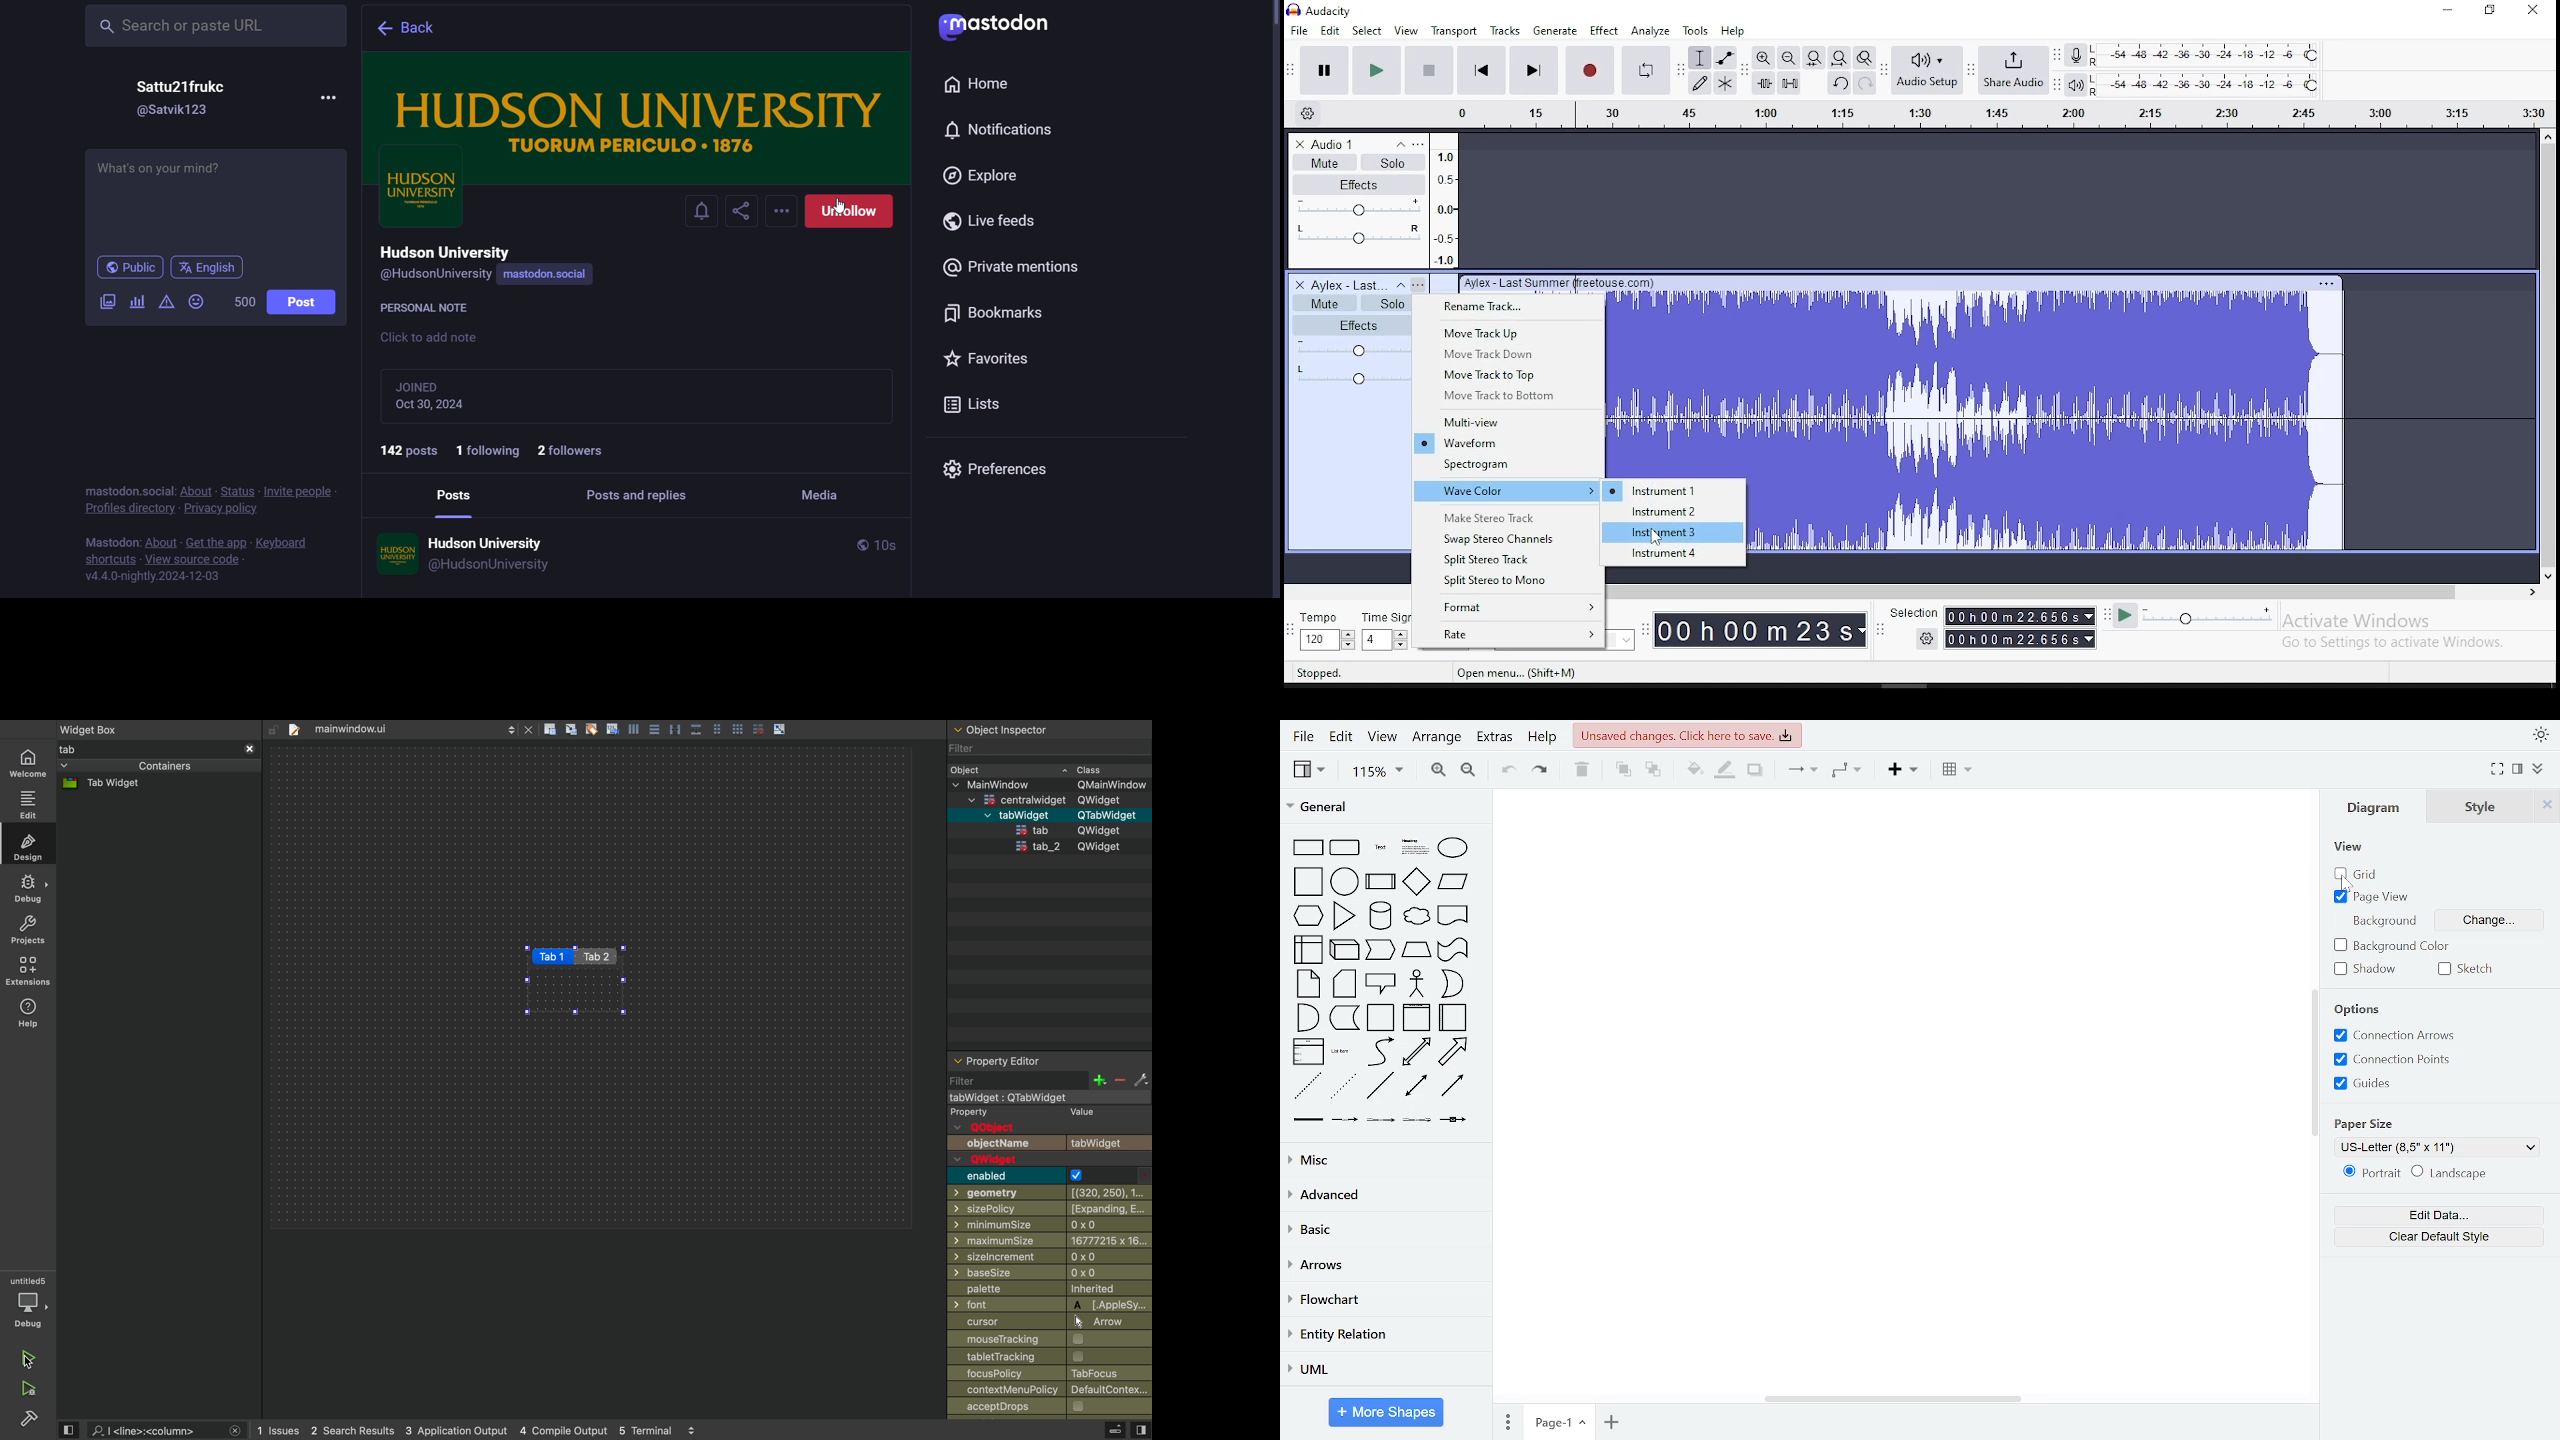 This screenshot has width=2576, height=1456. I want to click on distribute horizontally, so click(675, 728).